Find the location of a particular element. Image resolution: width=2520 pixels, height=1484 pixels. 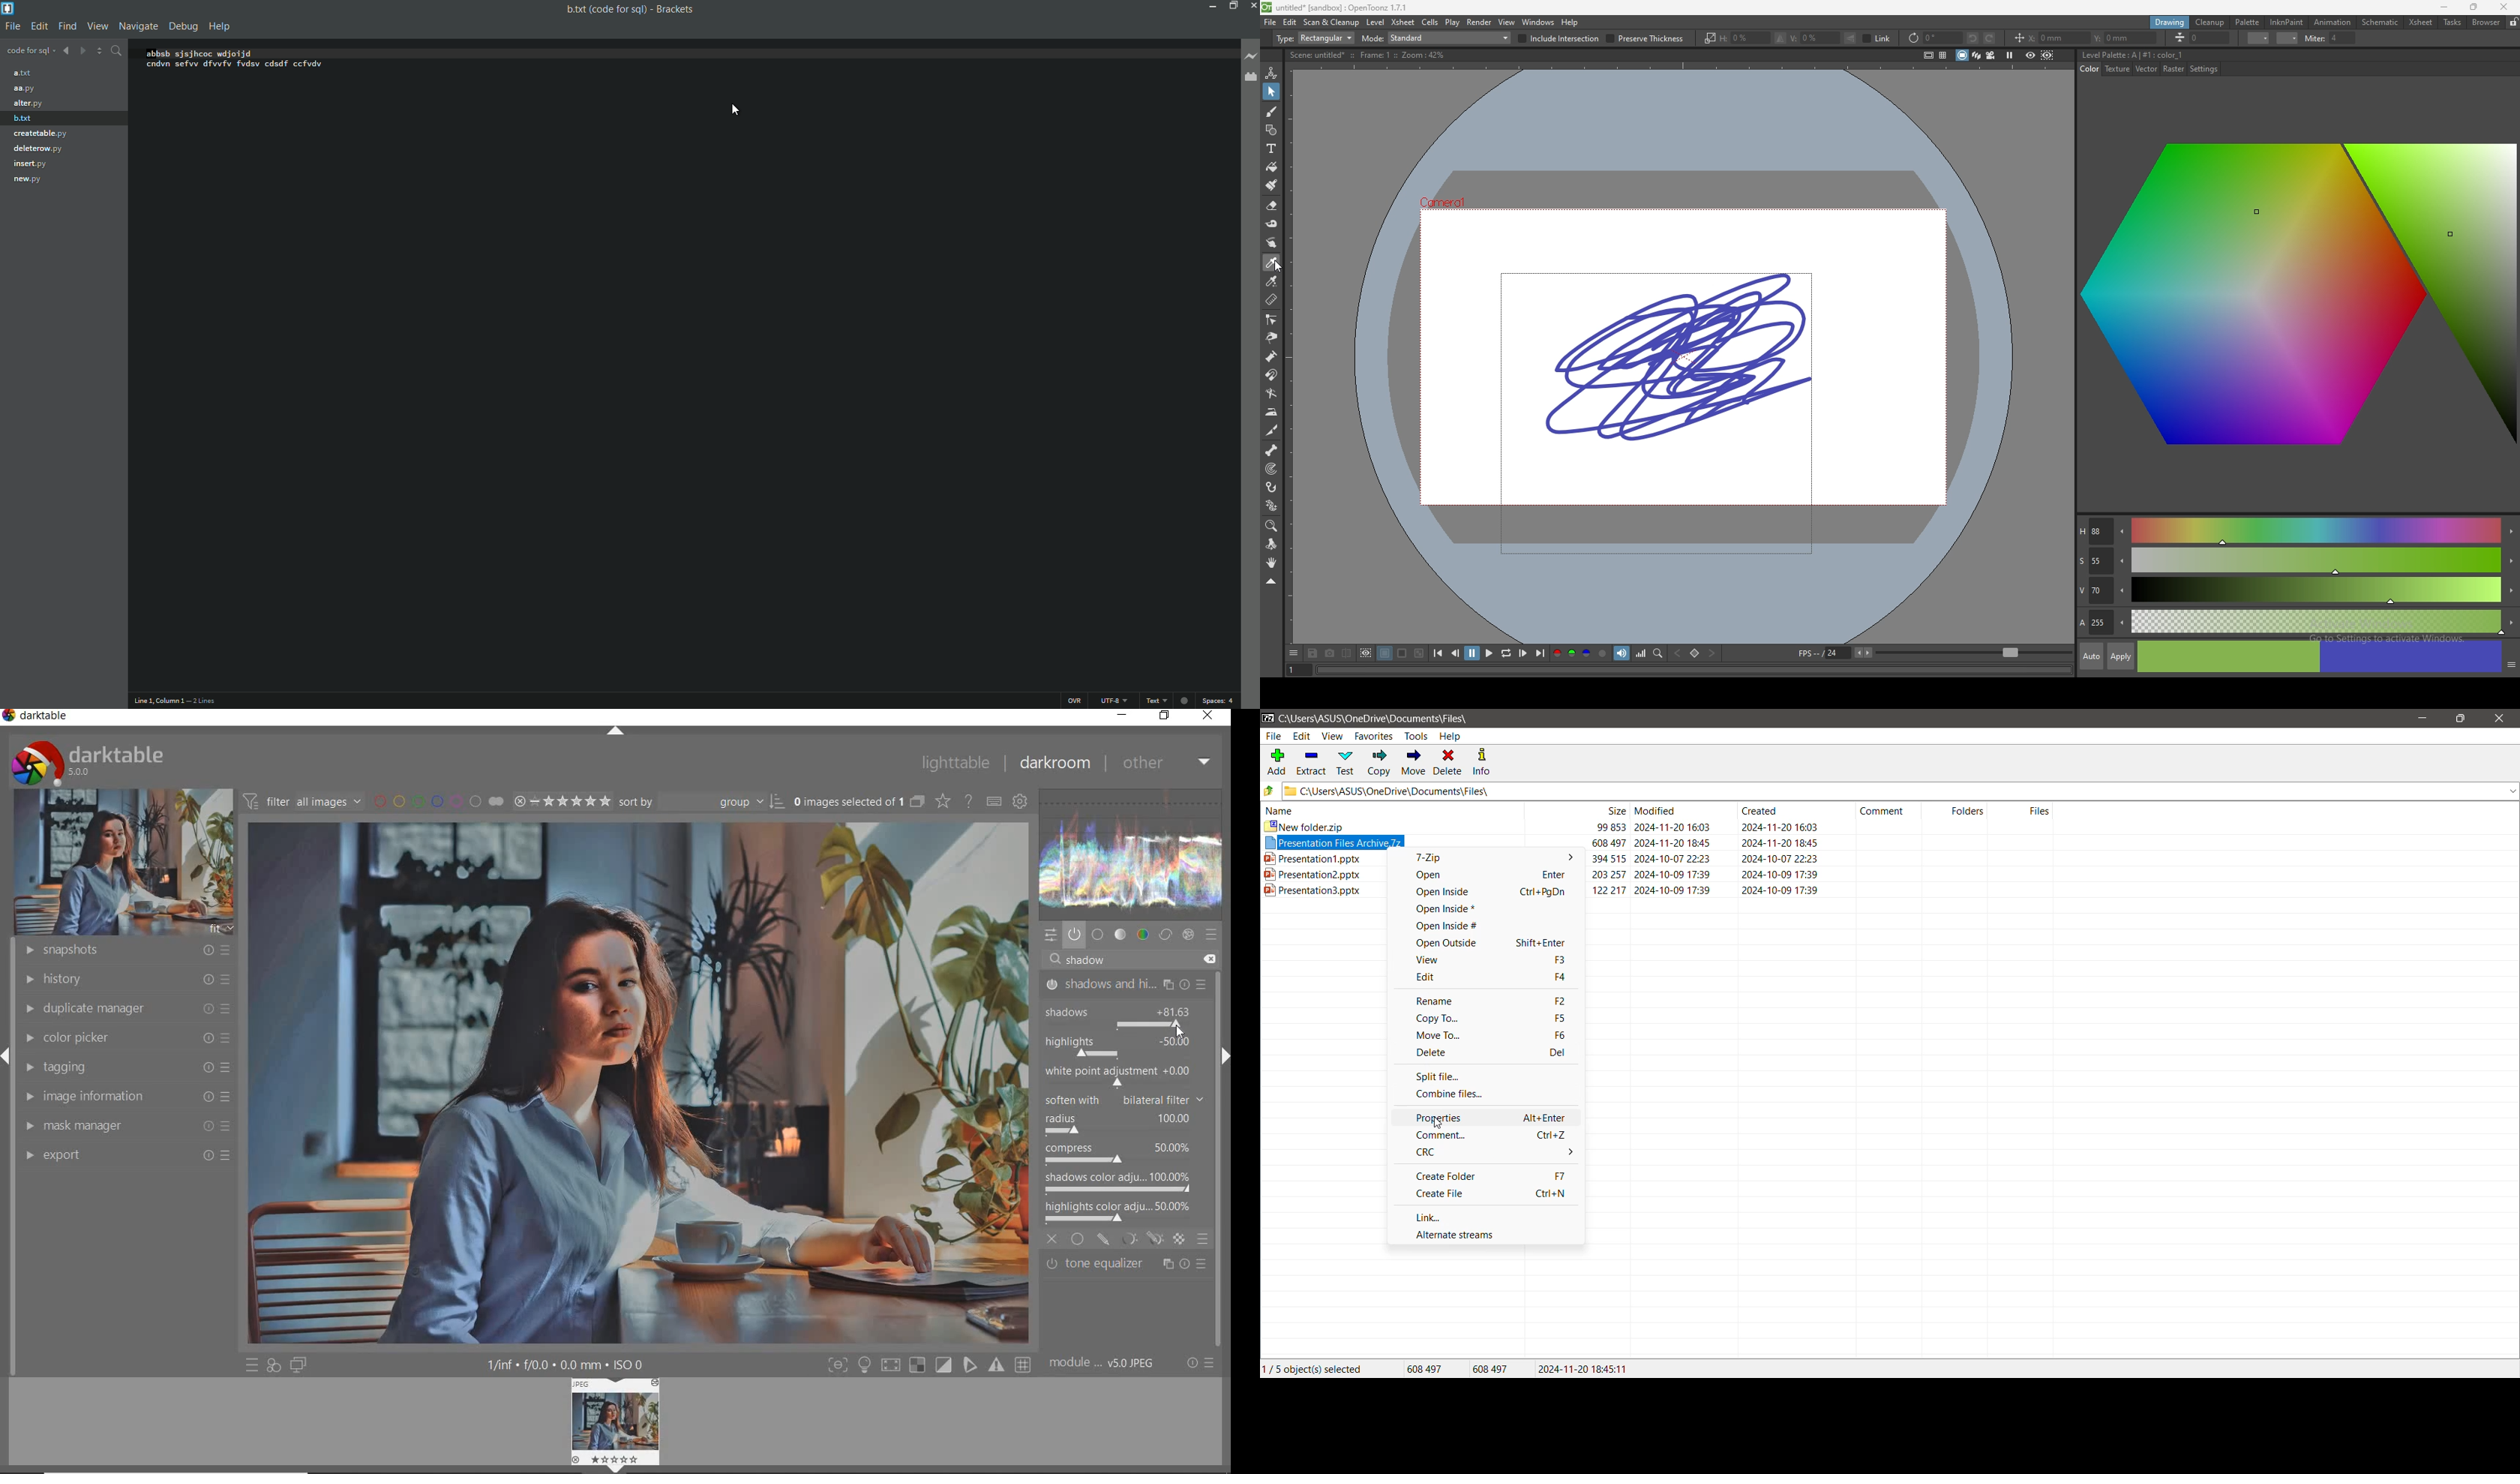

mask manager is located at coordinates (127, 1127).